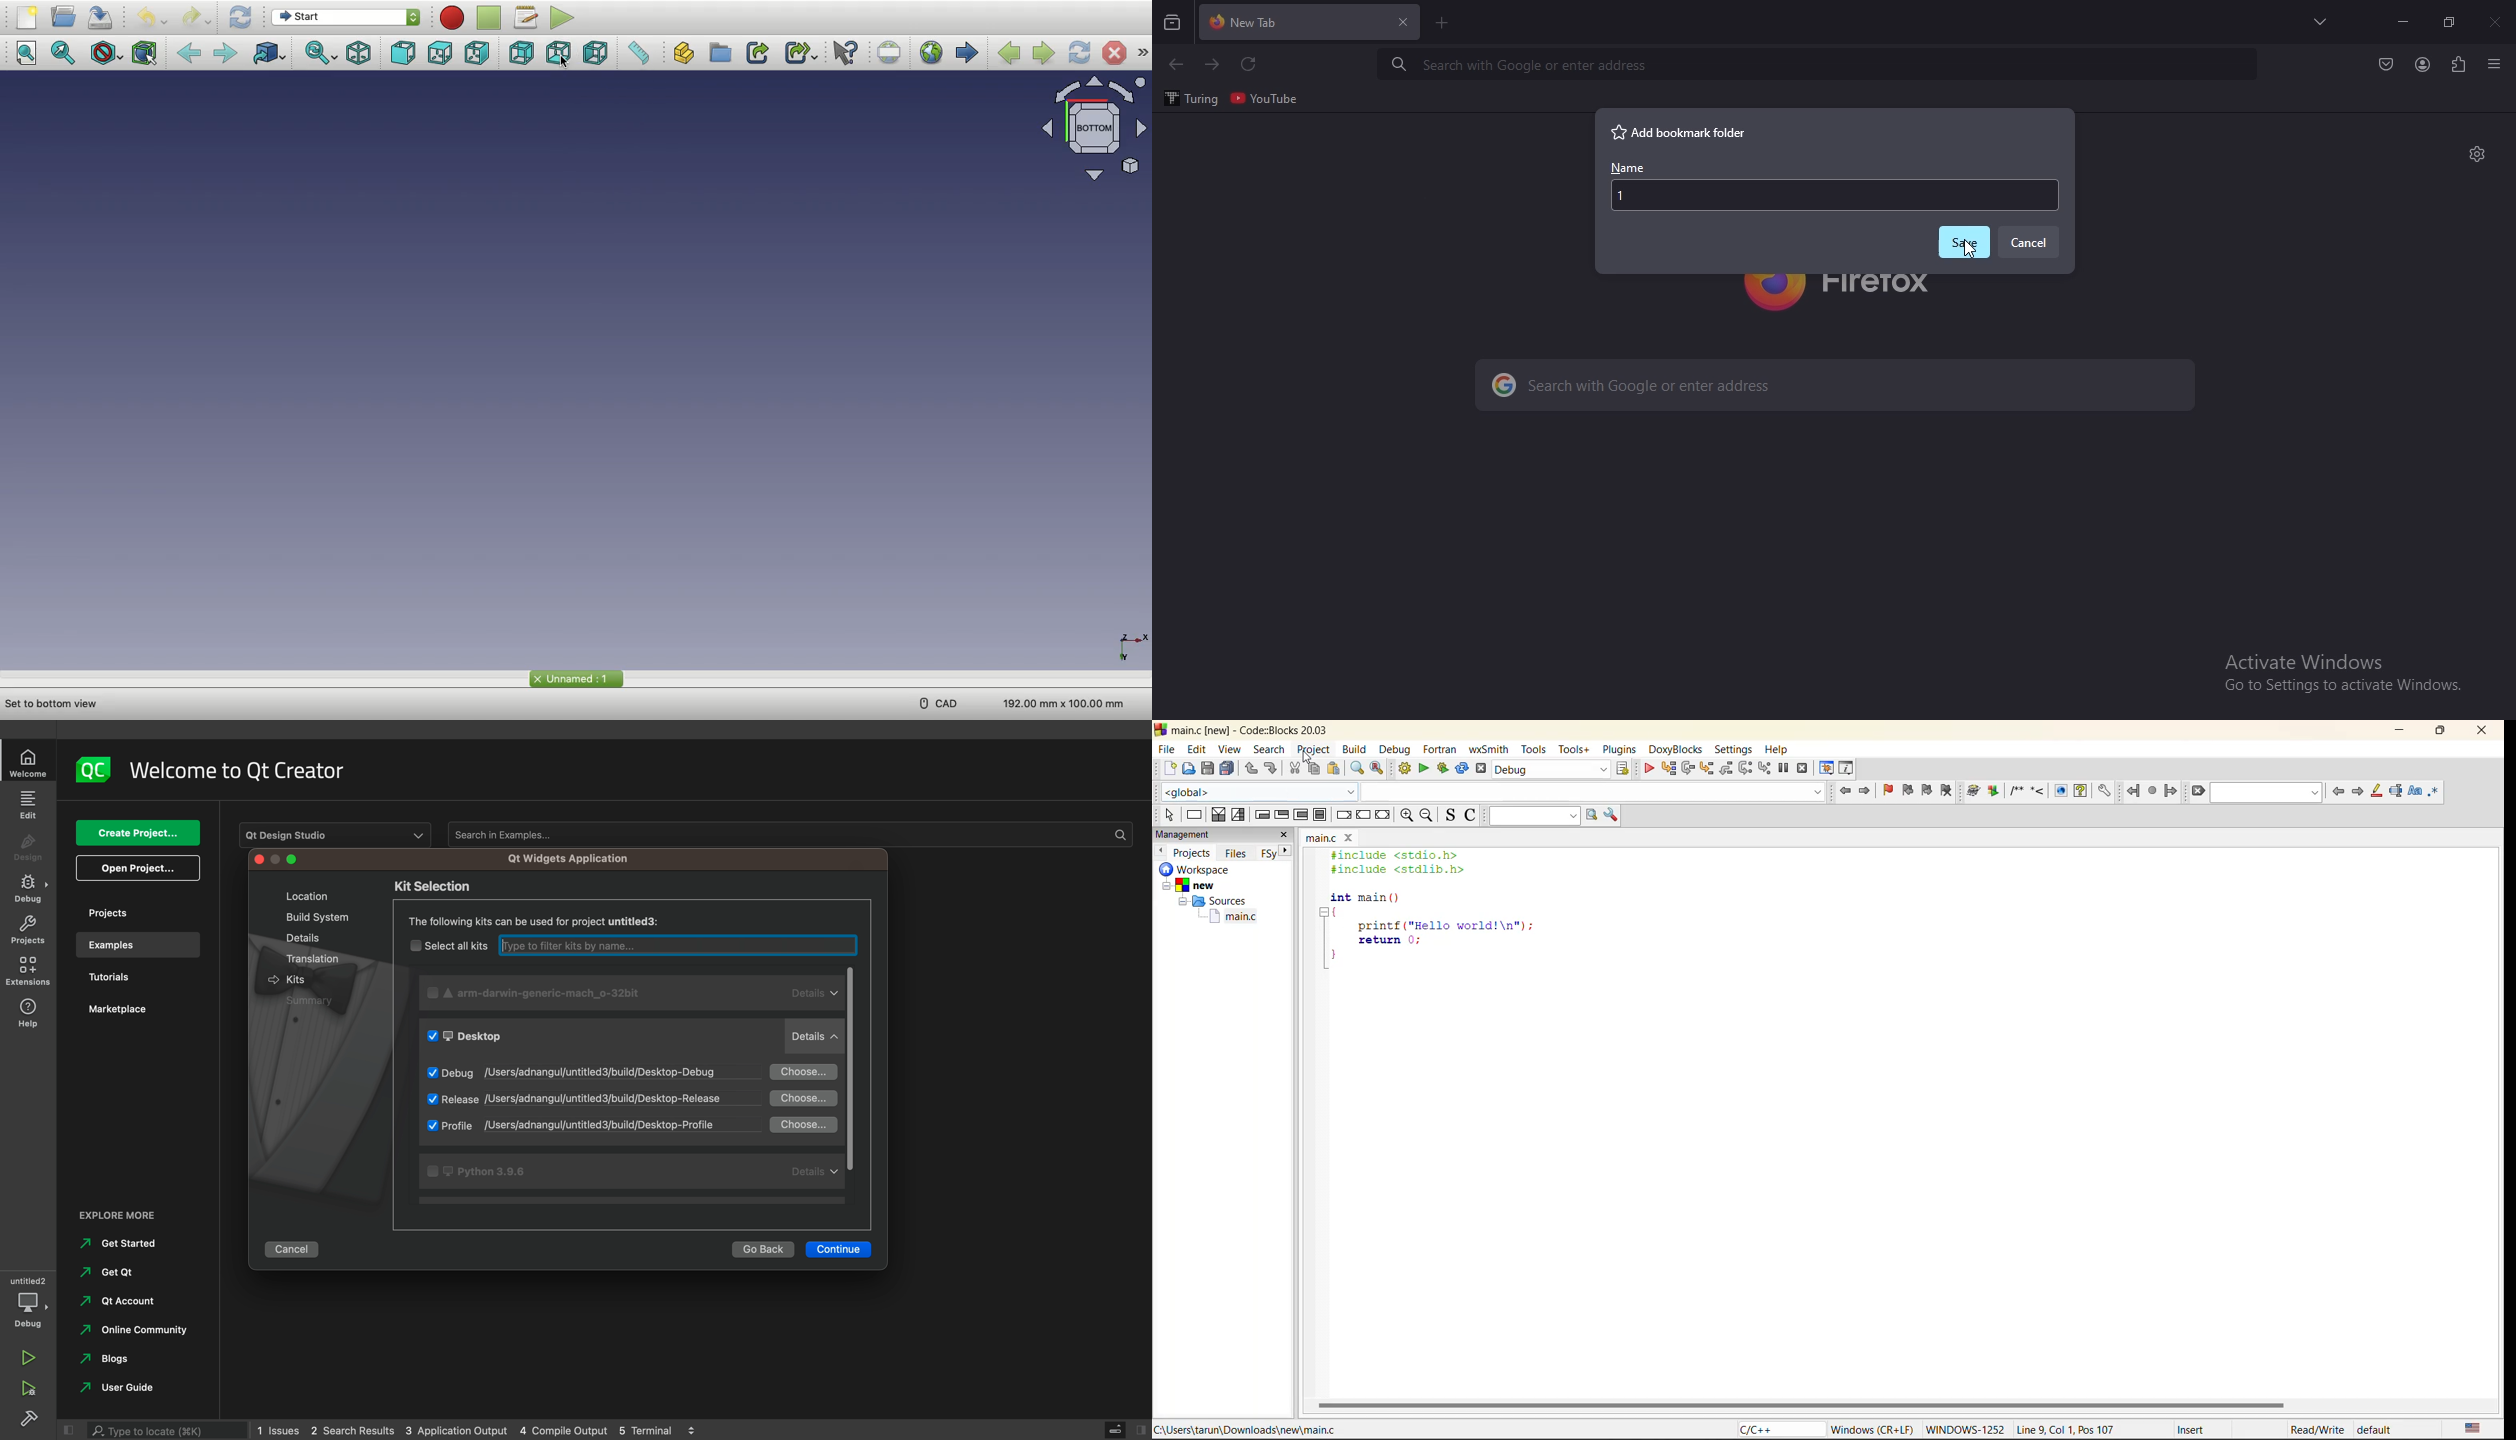  I want to click on main.c, so click(1216, 917).